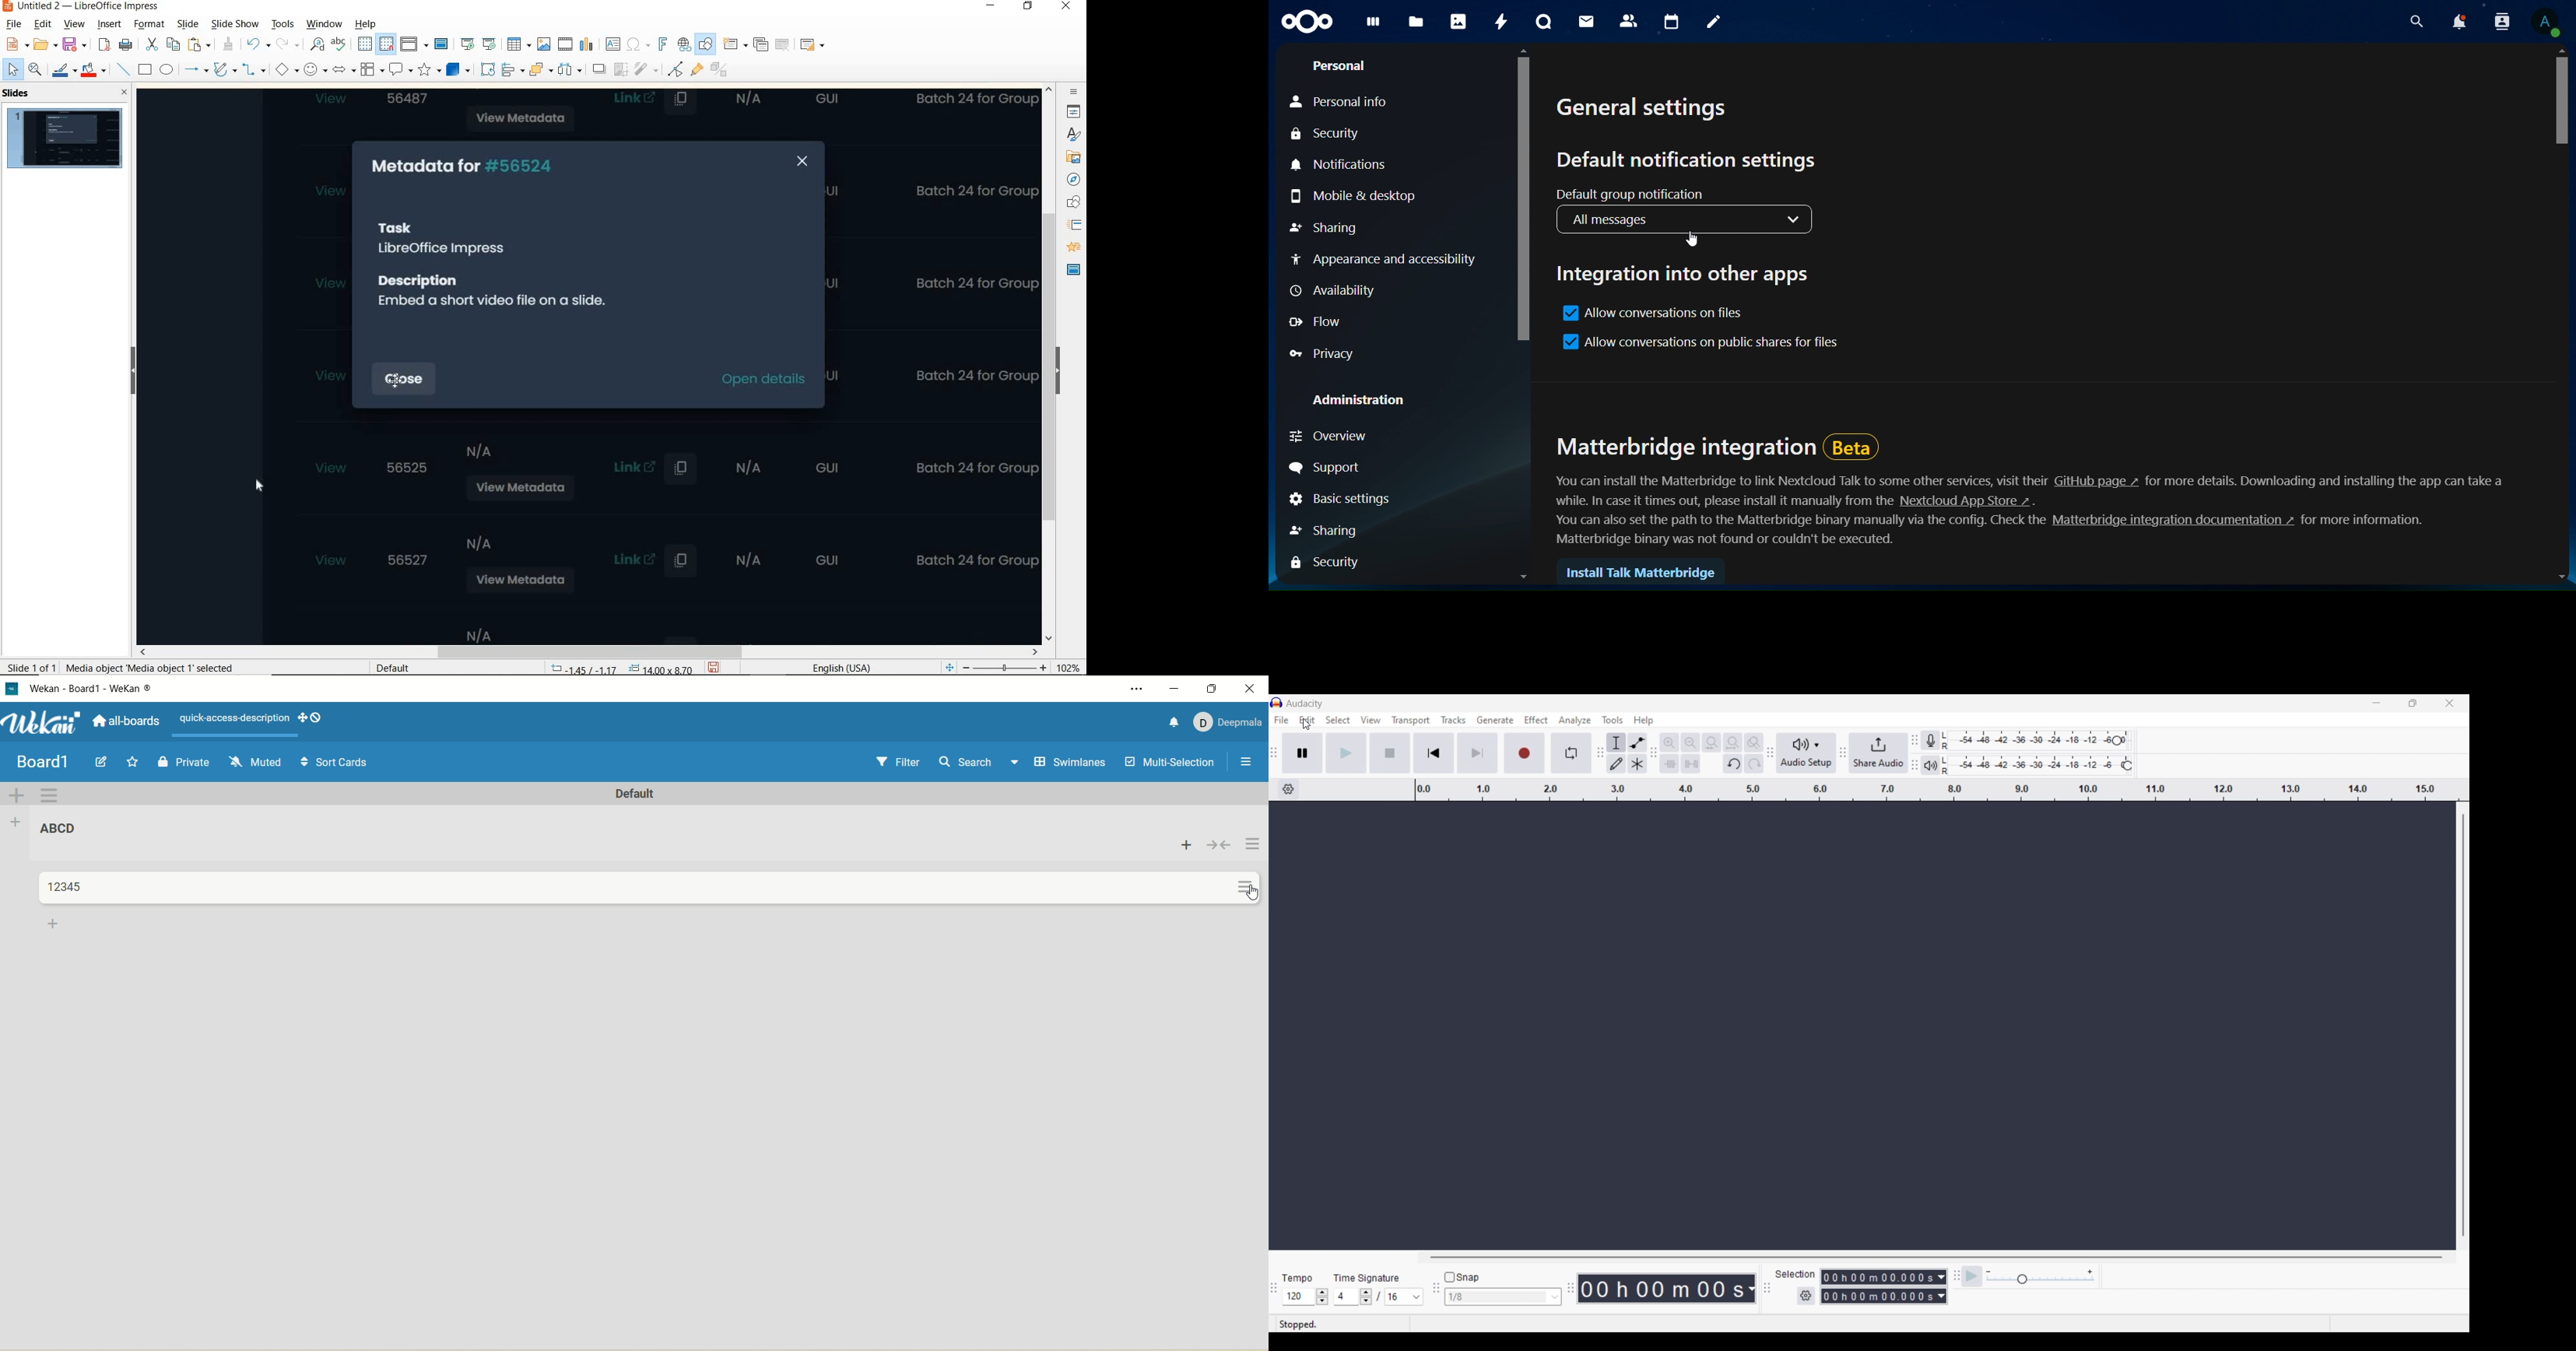 Image resolution: width=2576 pixels, height=1372 pixels. What do you see at coordinates (1703, 342) in the screenshot?
I see `allow conversations on public shares for files` at bounding box center [1703, 342].